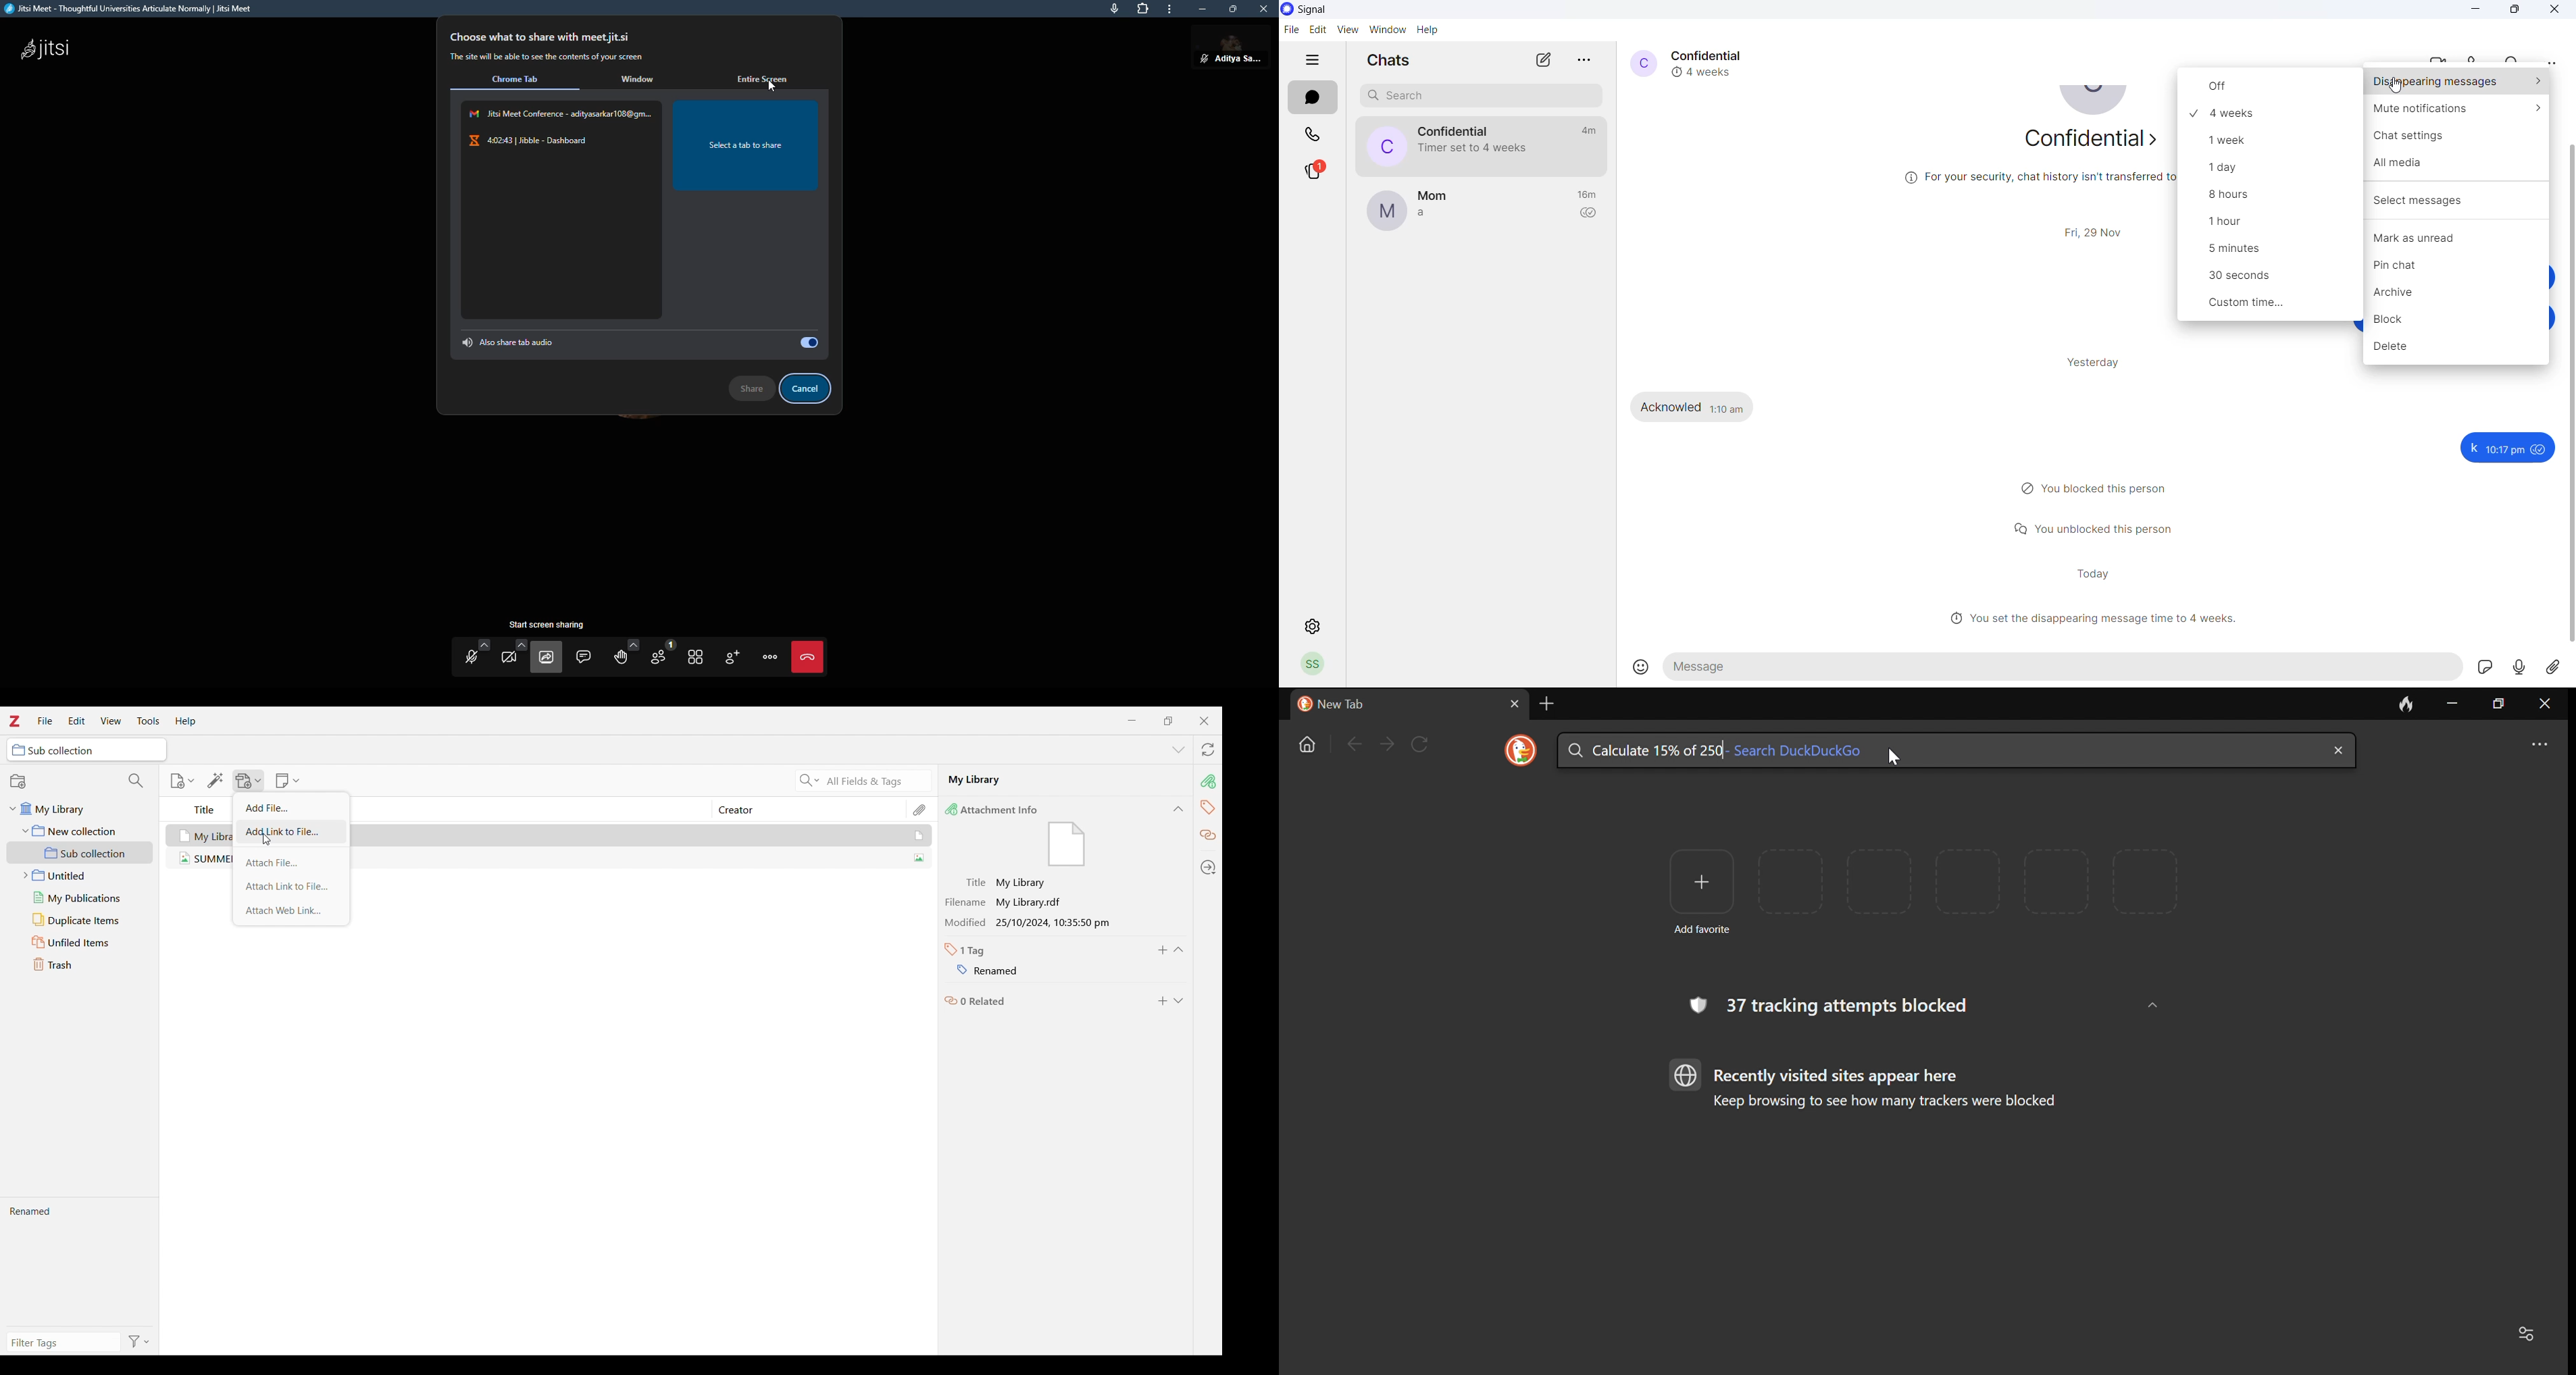  Describe the element at coordinates (136, 781) in the screenshot. I see `Filter collections` at that location.